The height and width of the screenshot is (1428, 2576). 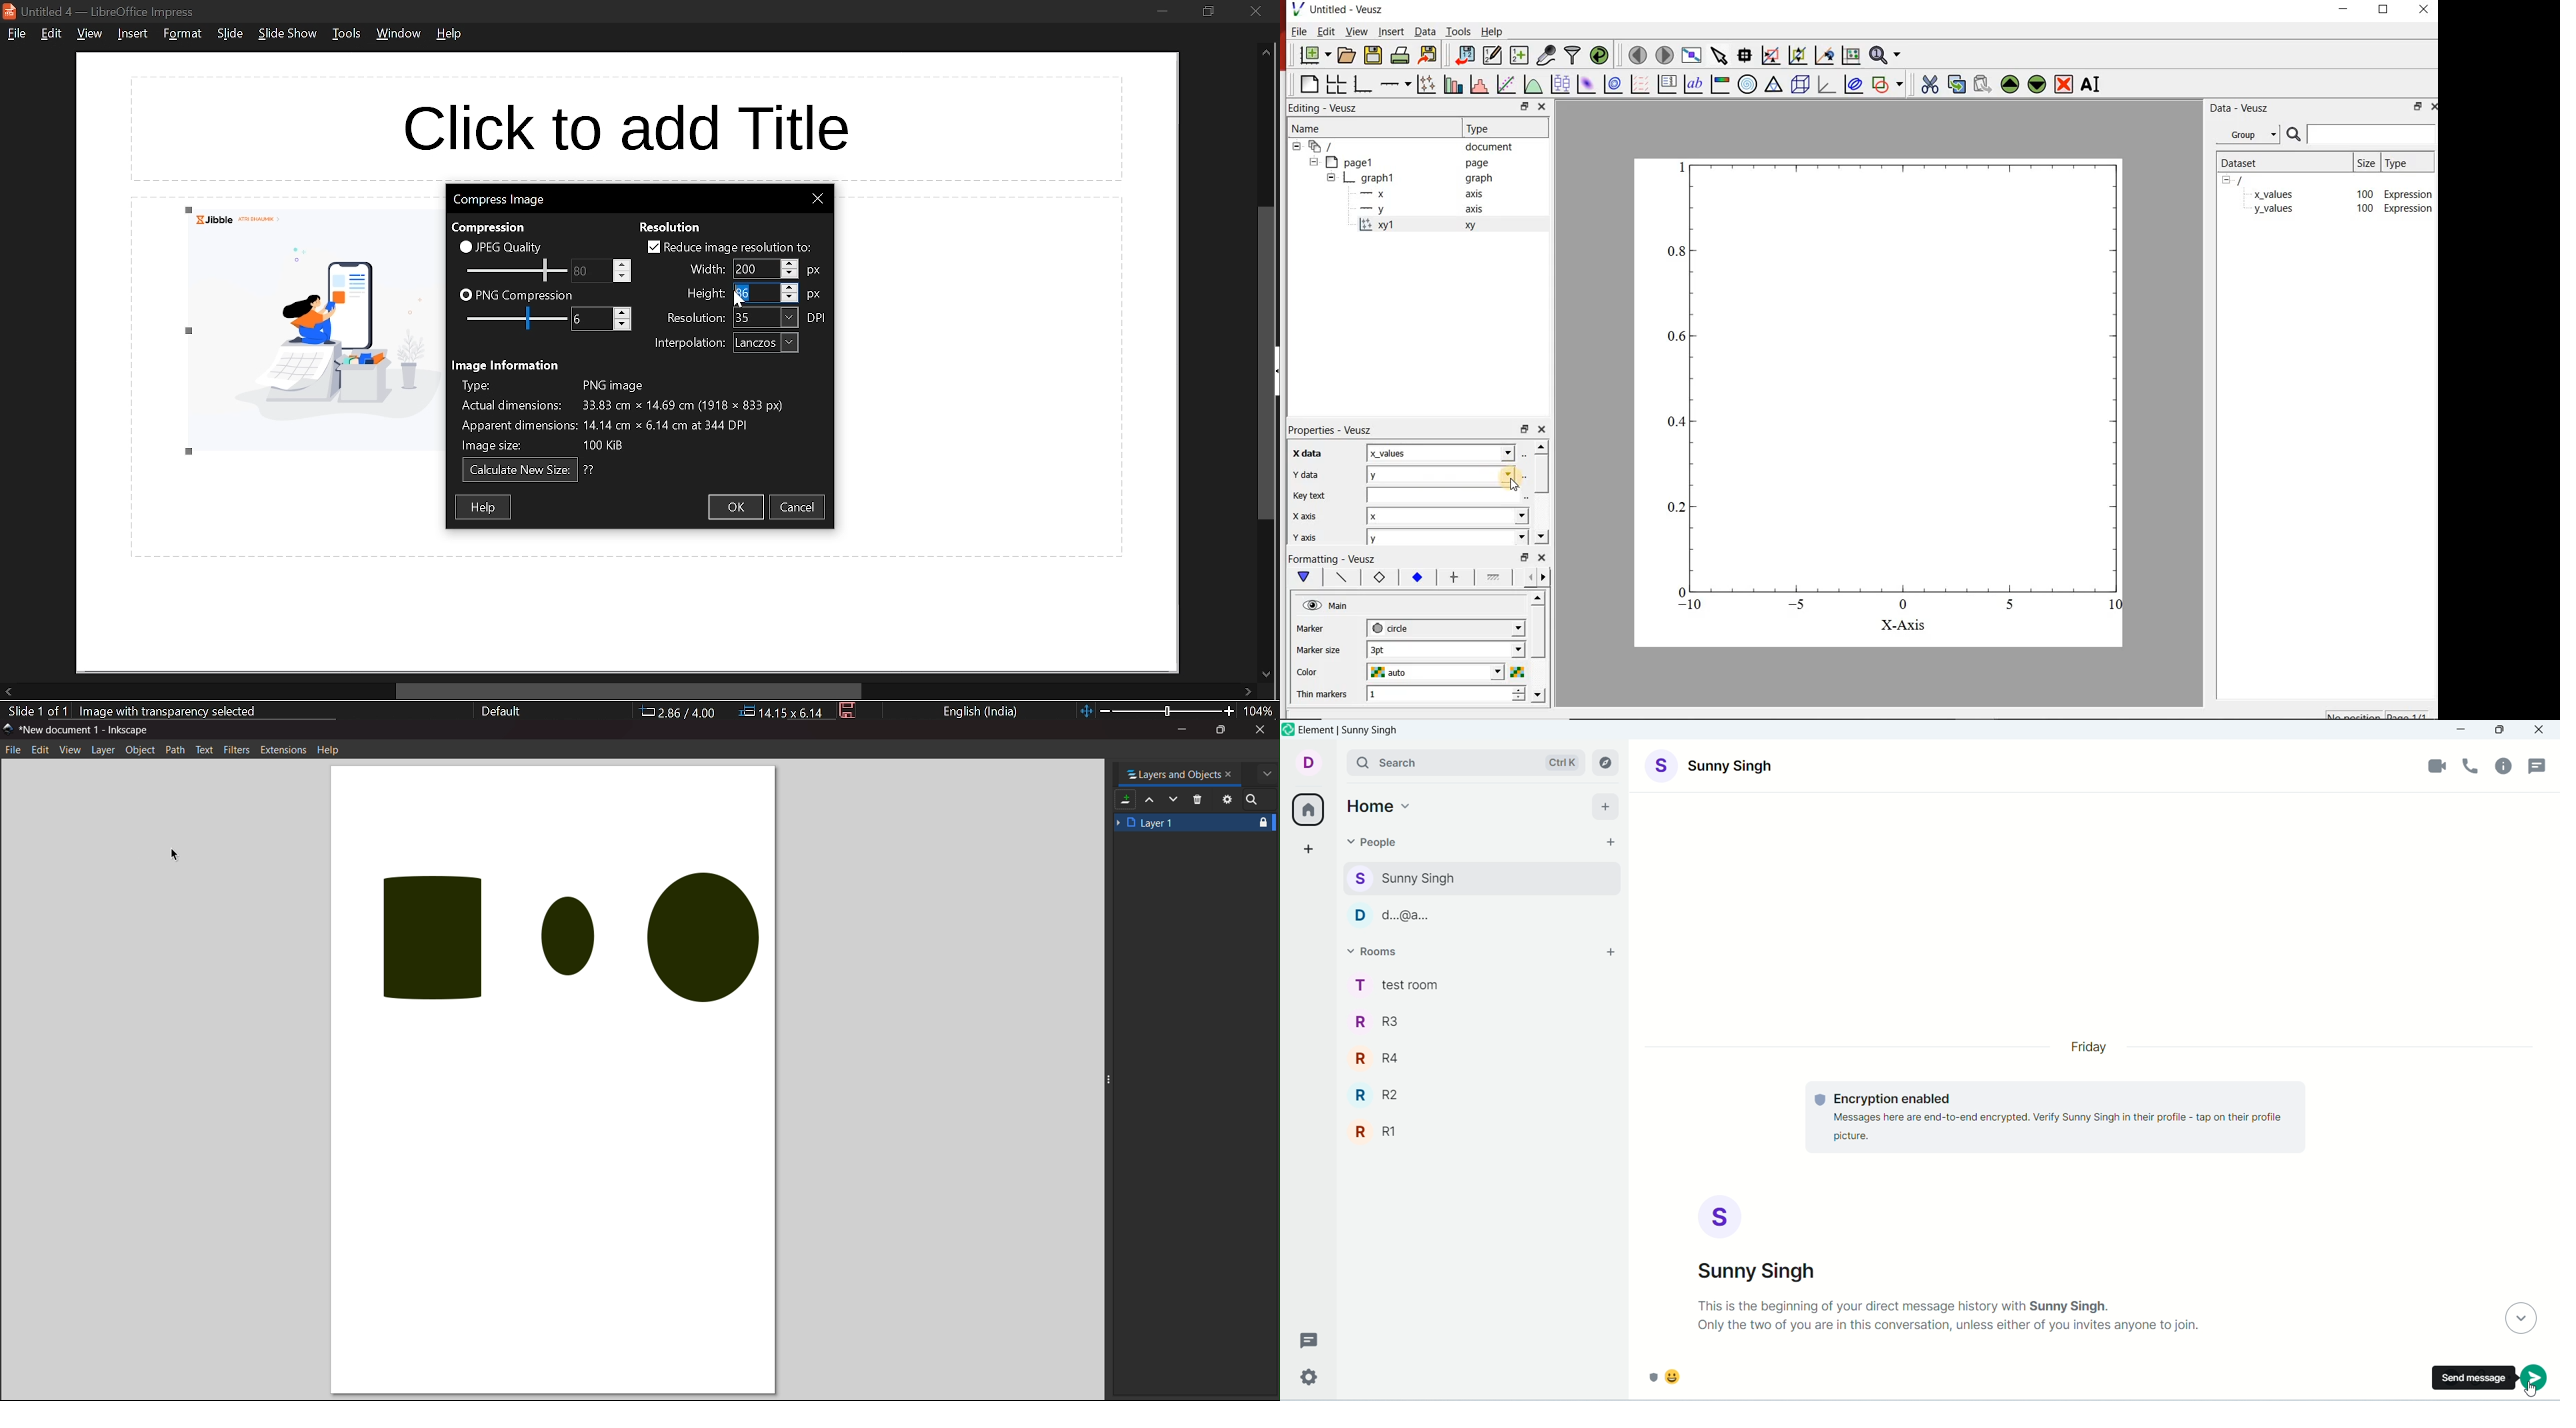 I want to click on image color bar, so click(x=1721, y=85).